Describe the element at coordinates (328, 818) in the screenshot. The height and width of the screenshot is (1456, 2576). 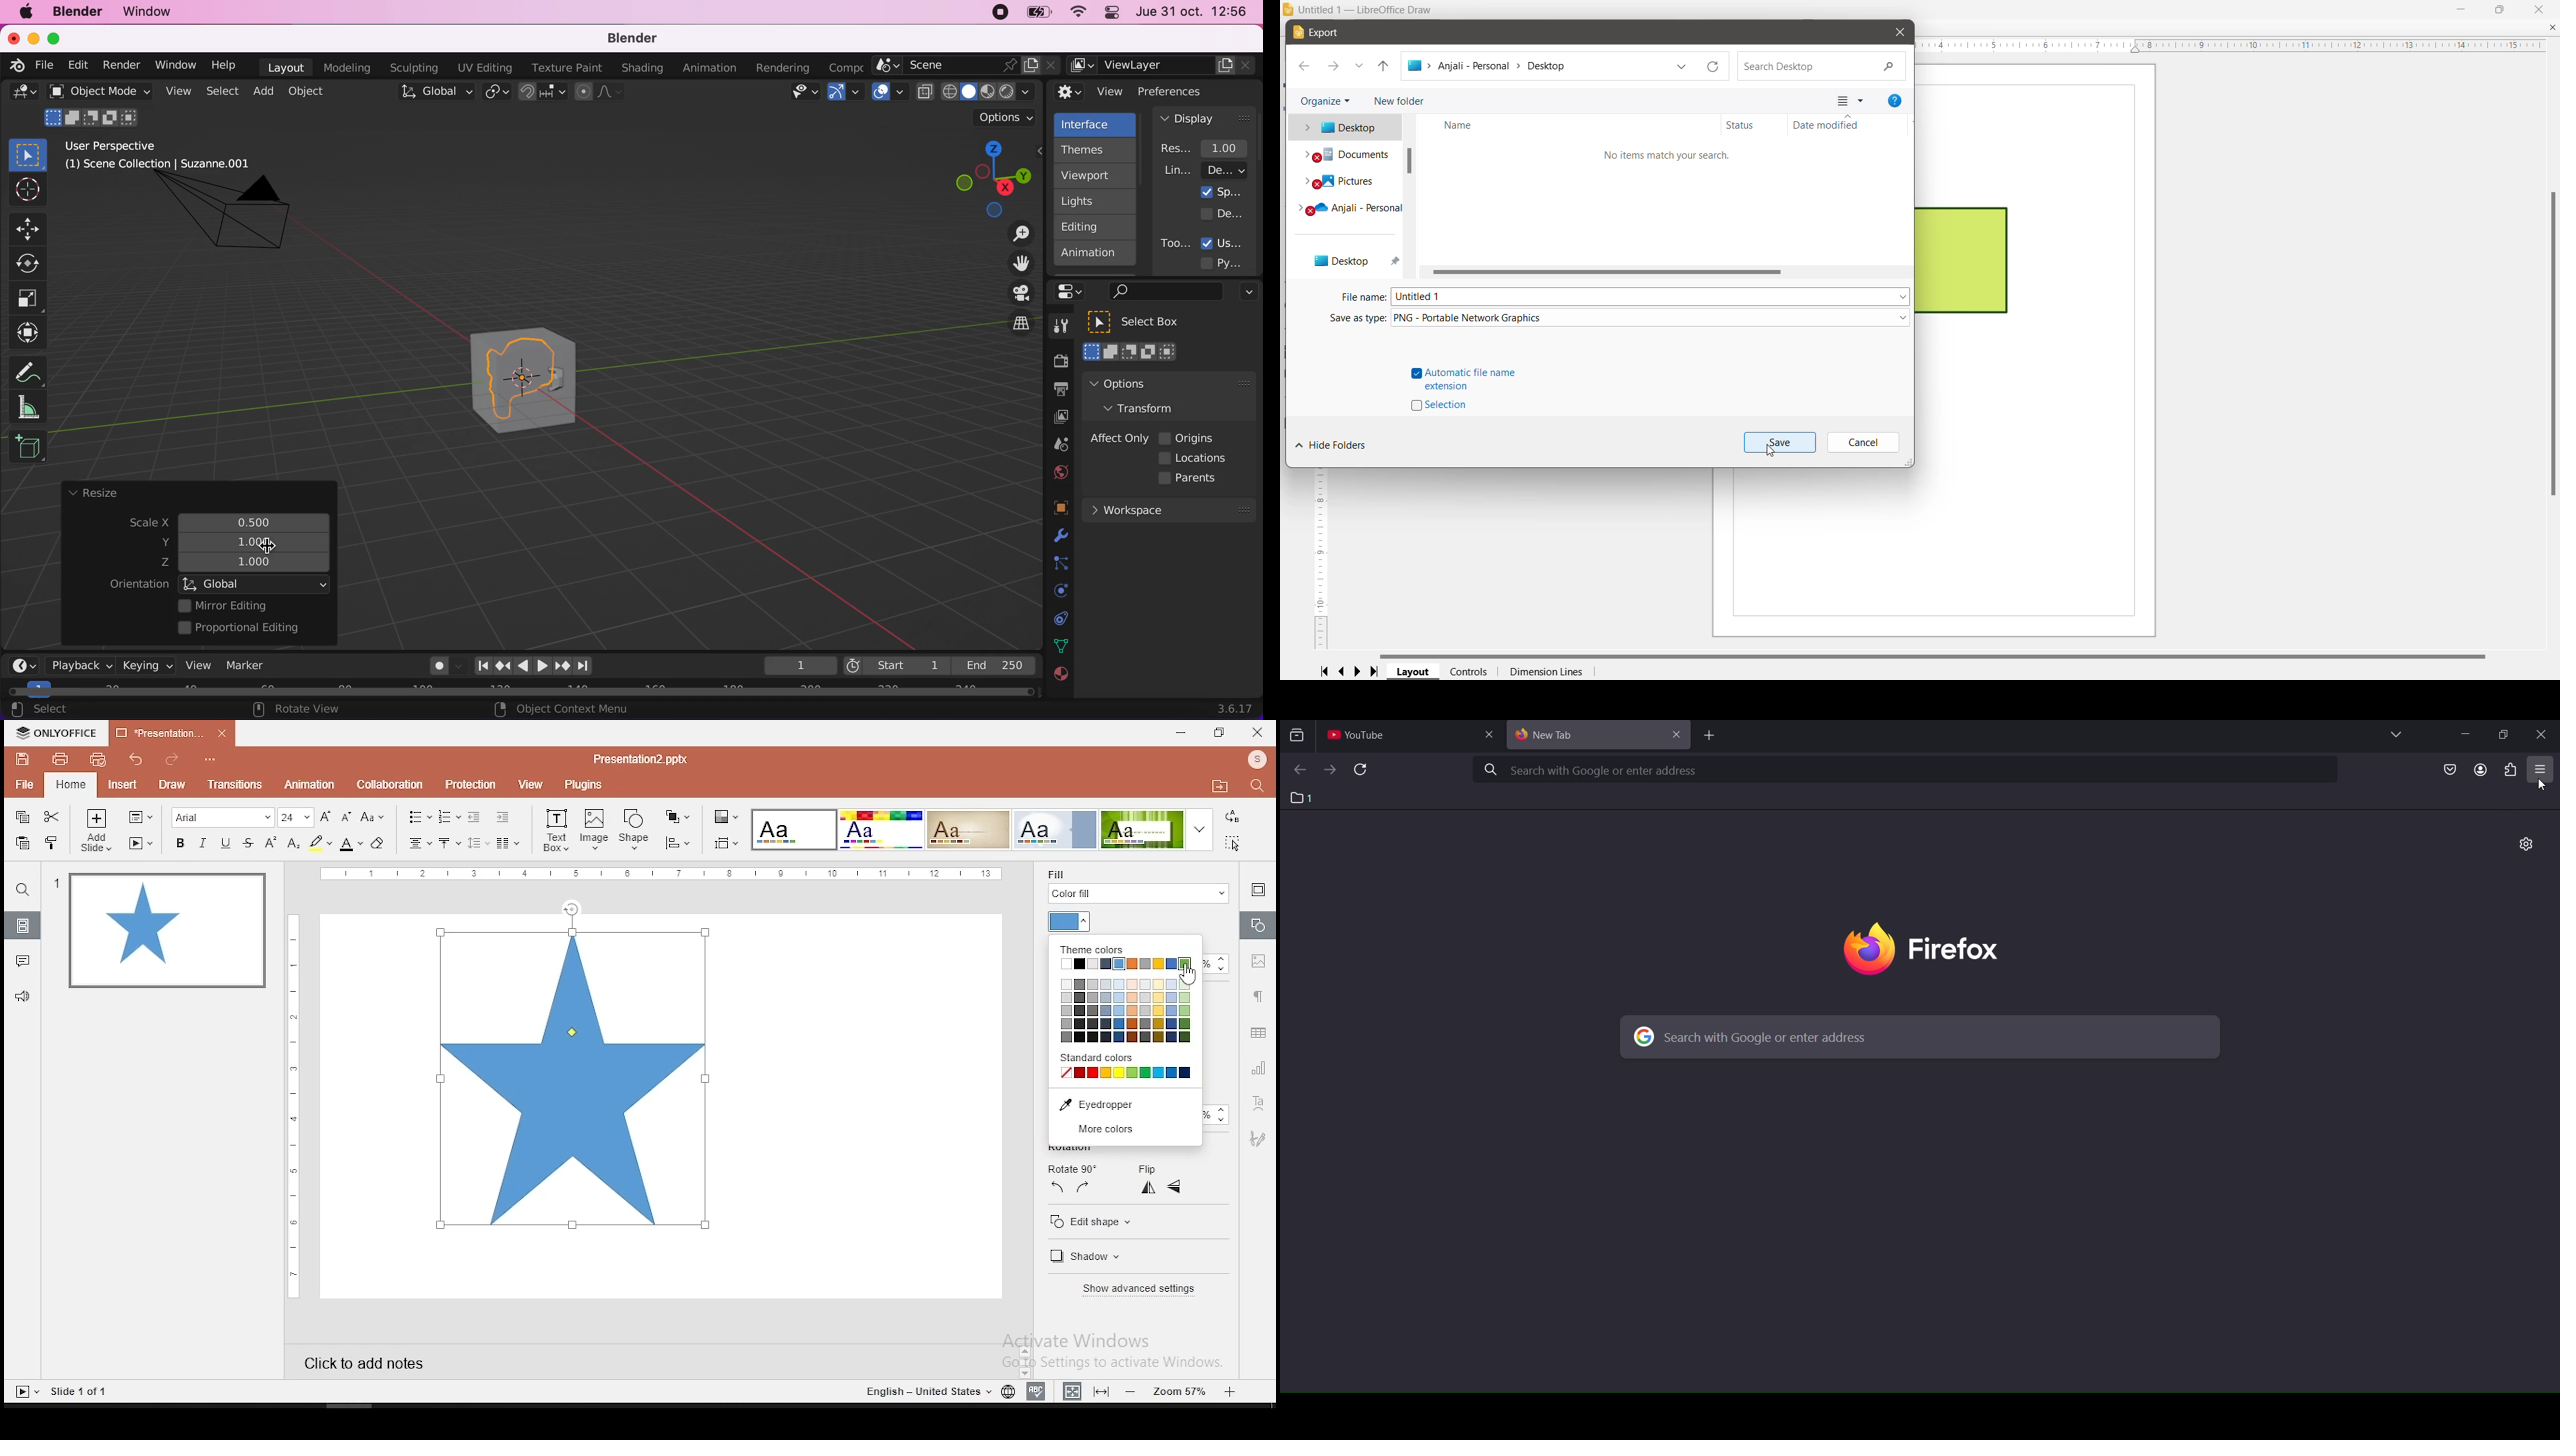
I see `increase font size` at that location.